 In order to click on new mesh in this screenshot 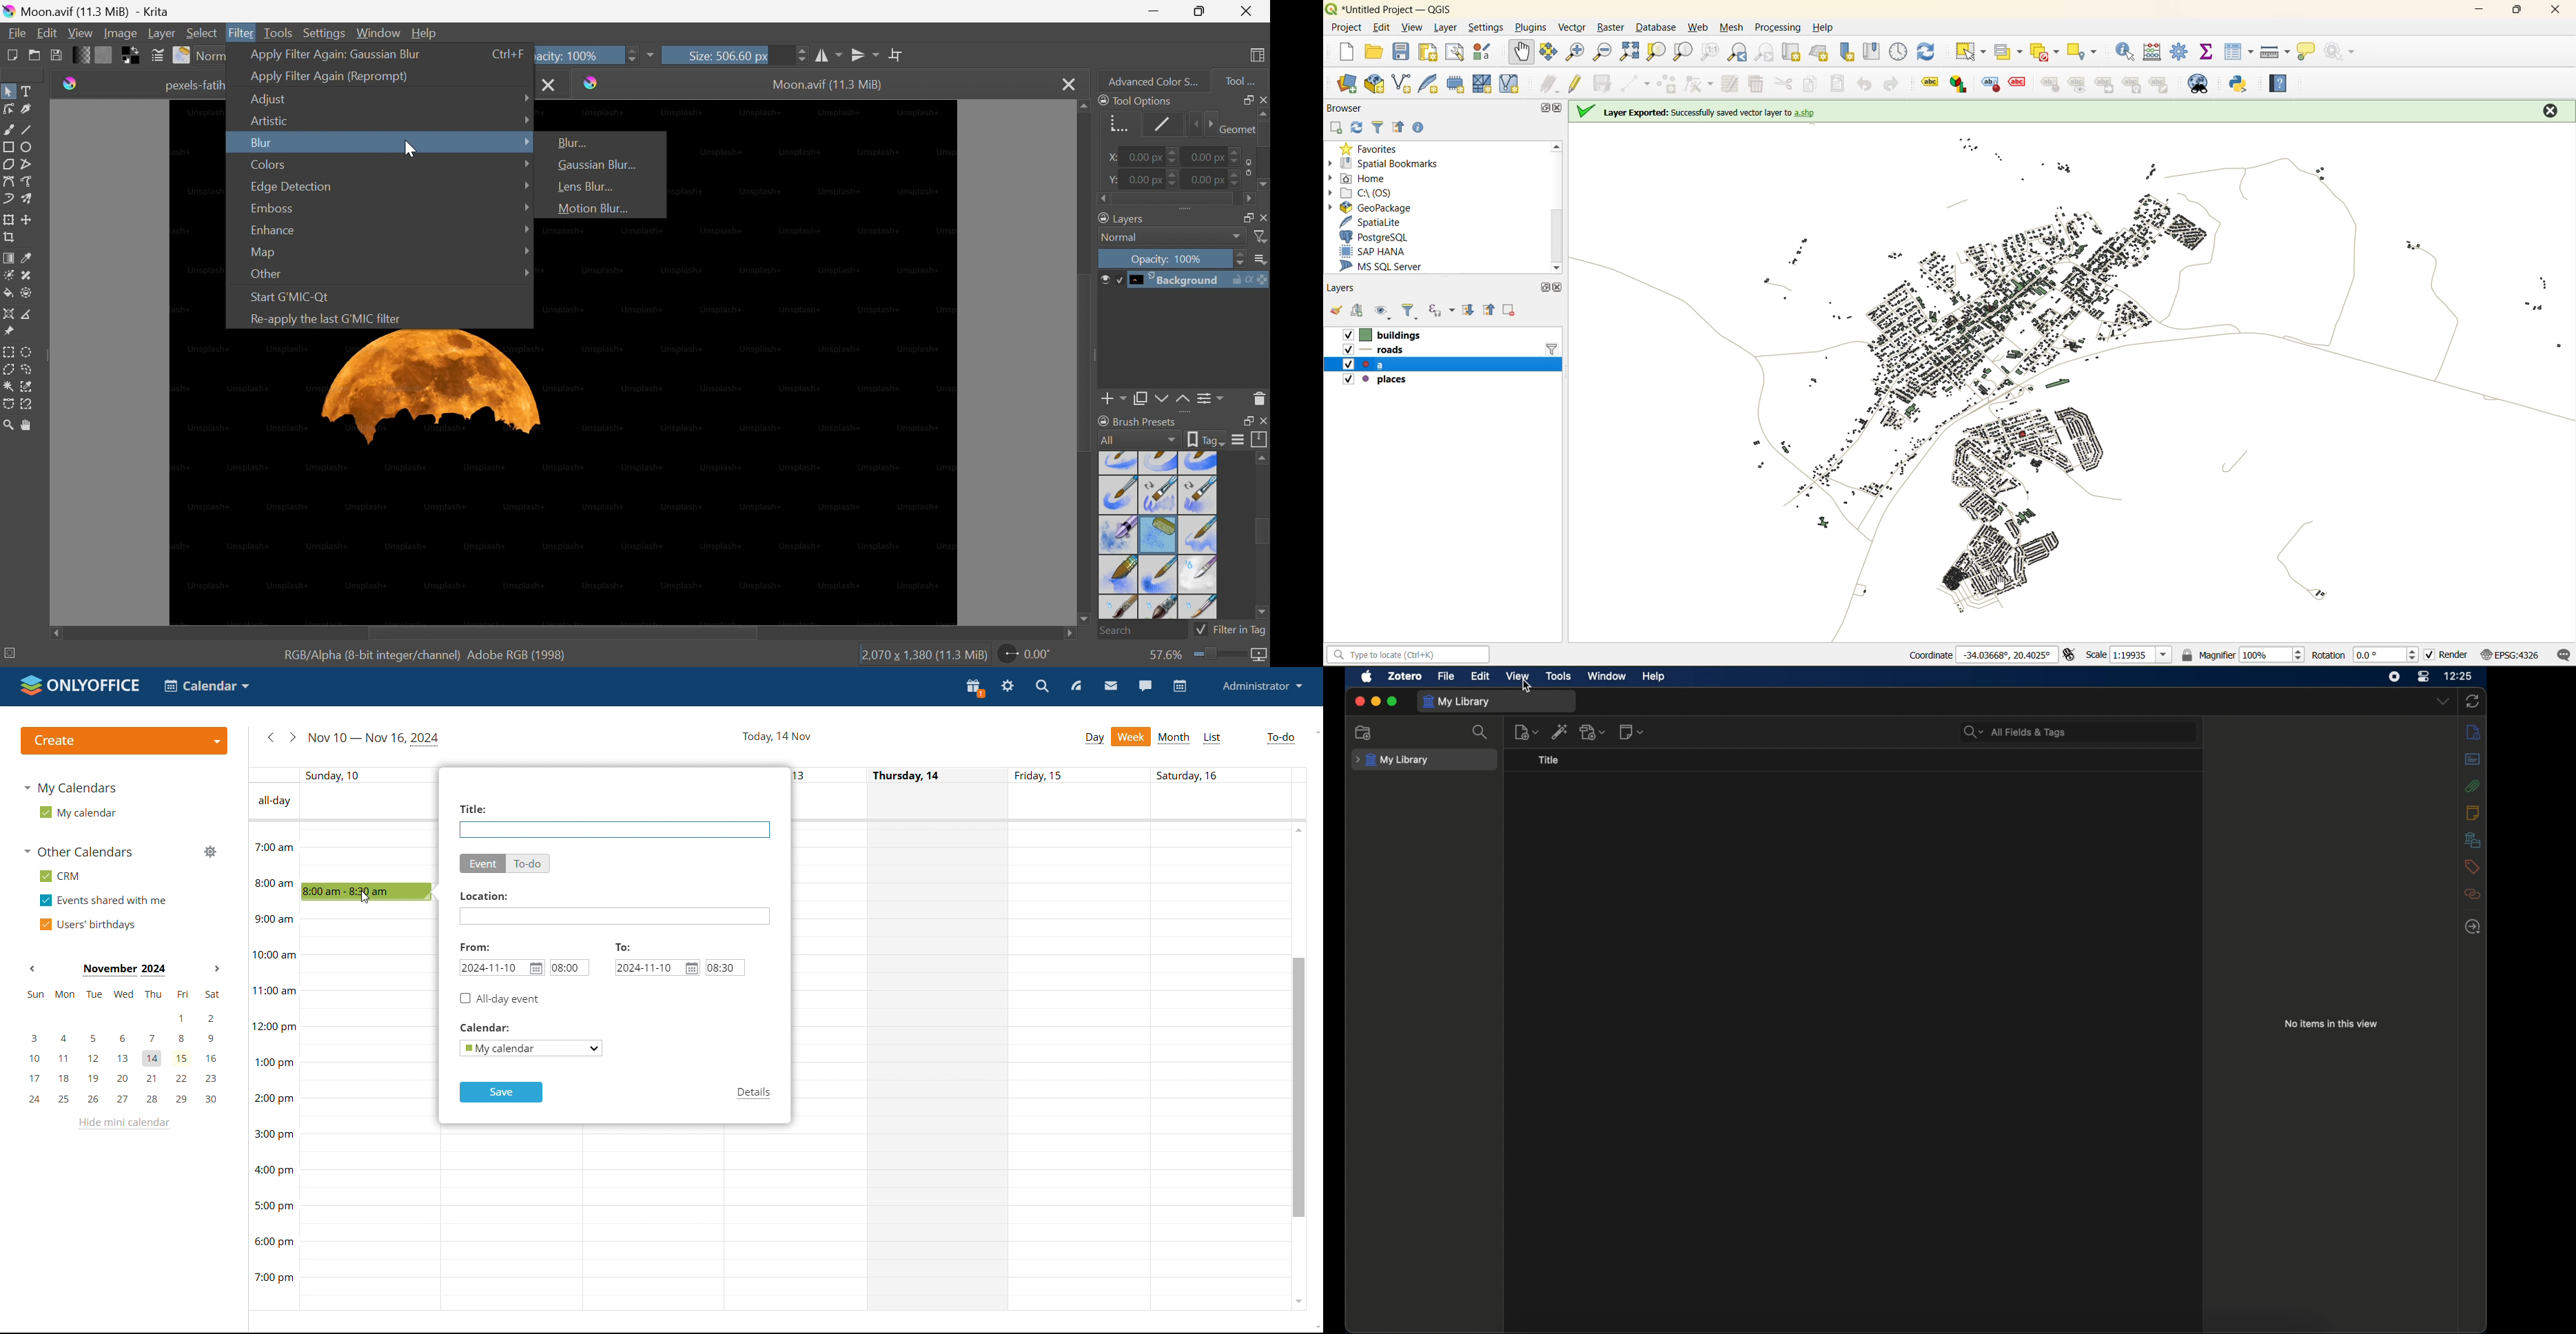, I will do `click(1481, 84)`.